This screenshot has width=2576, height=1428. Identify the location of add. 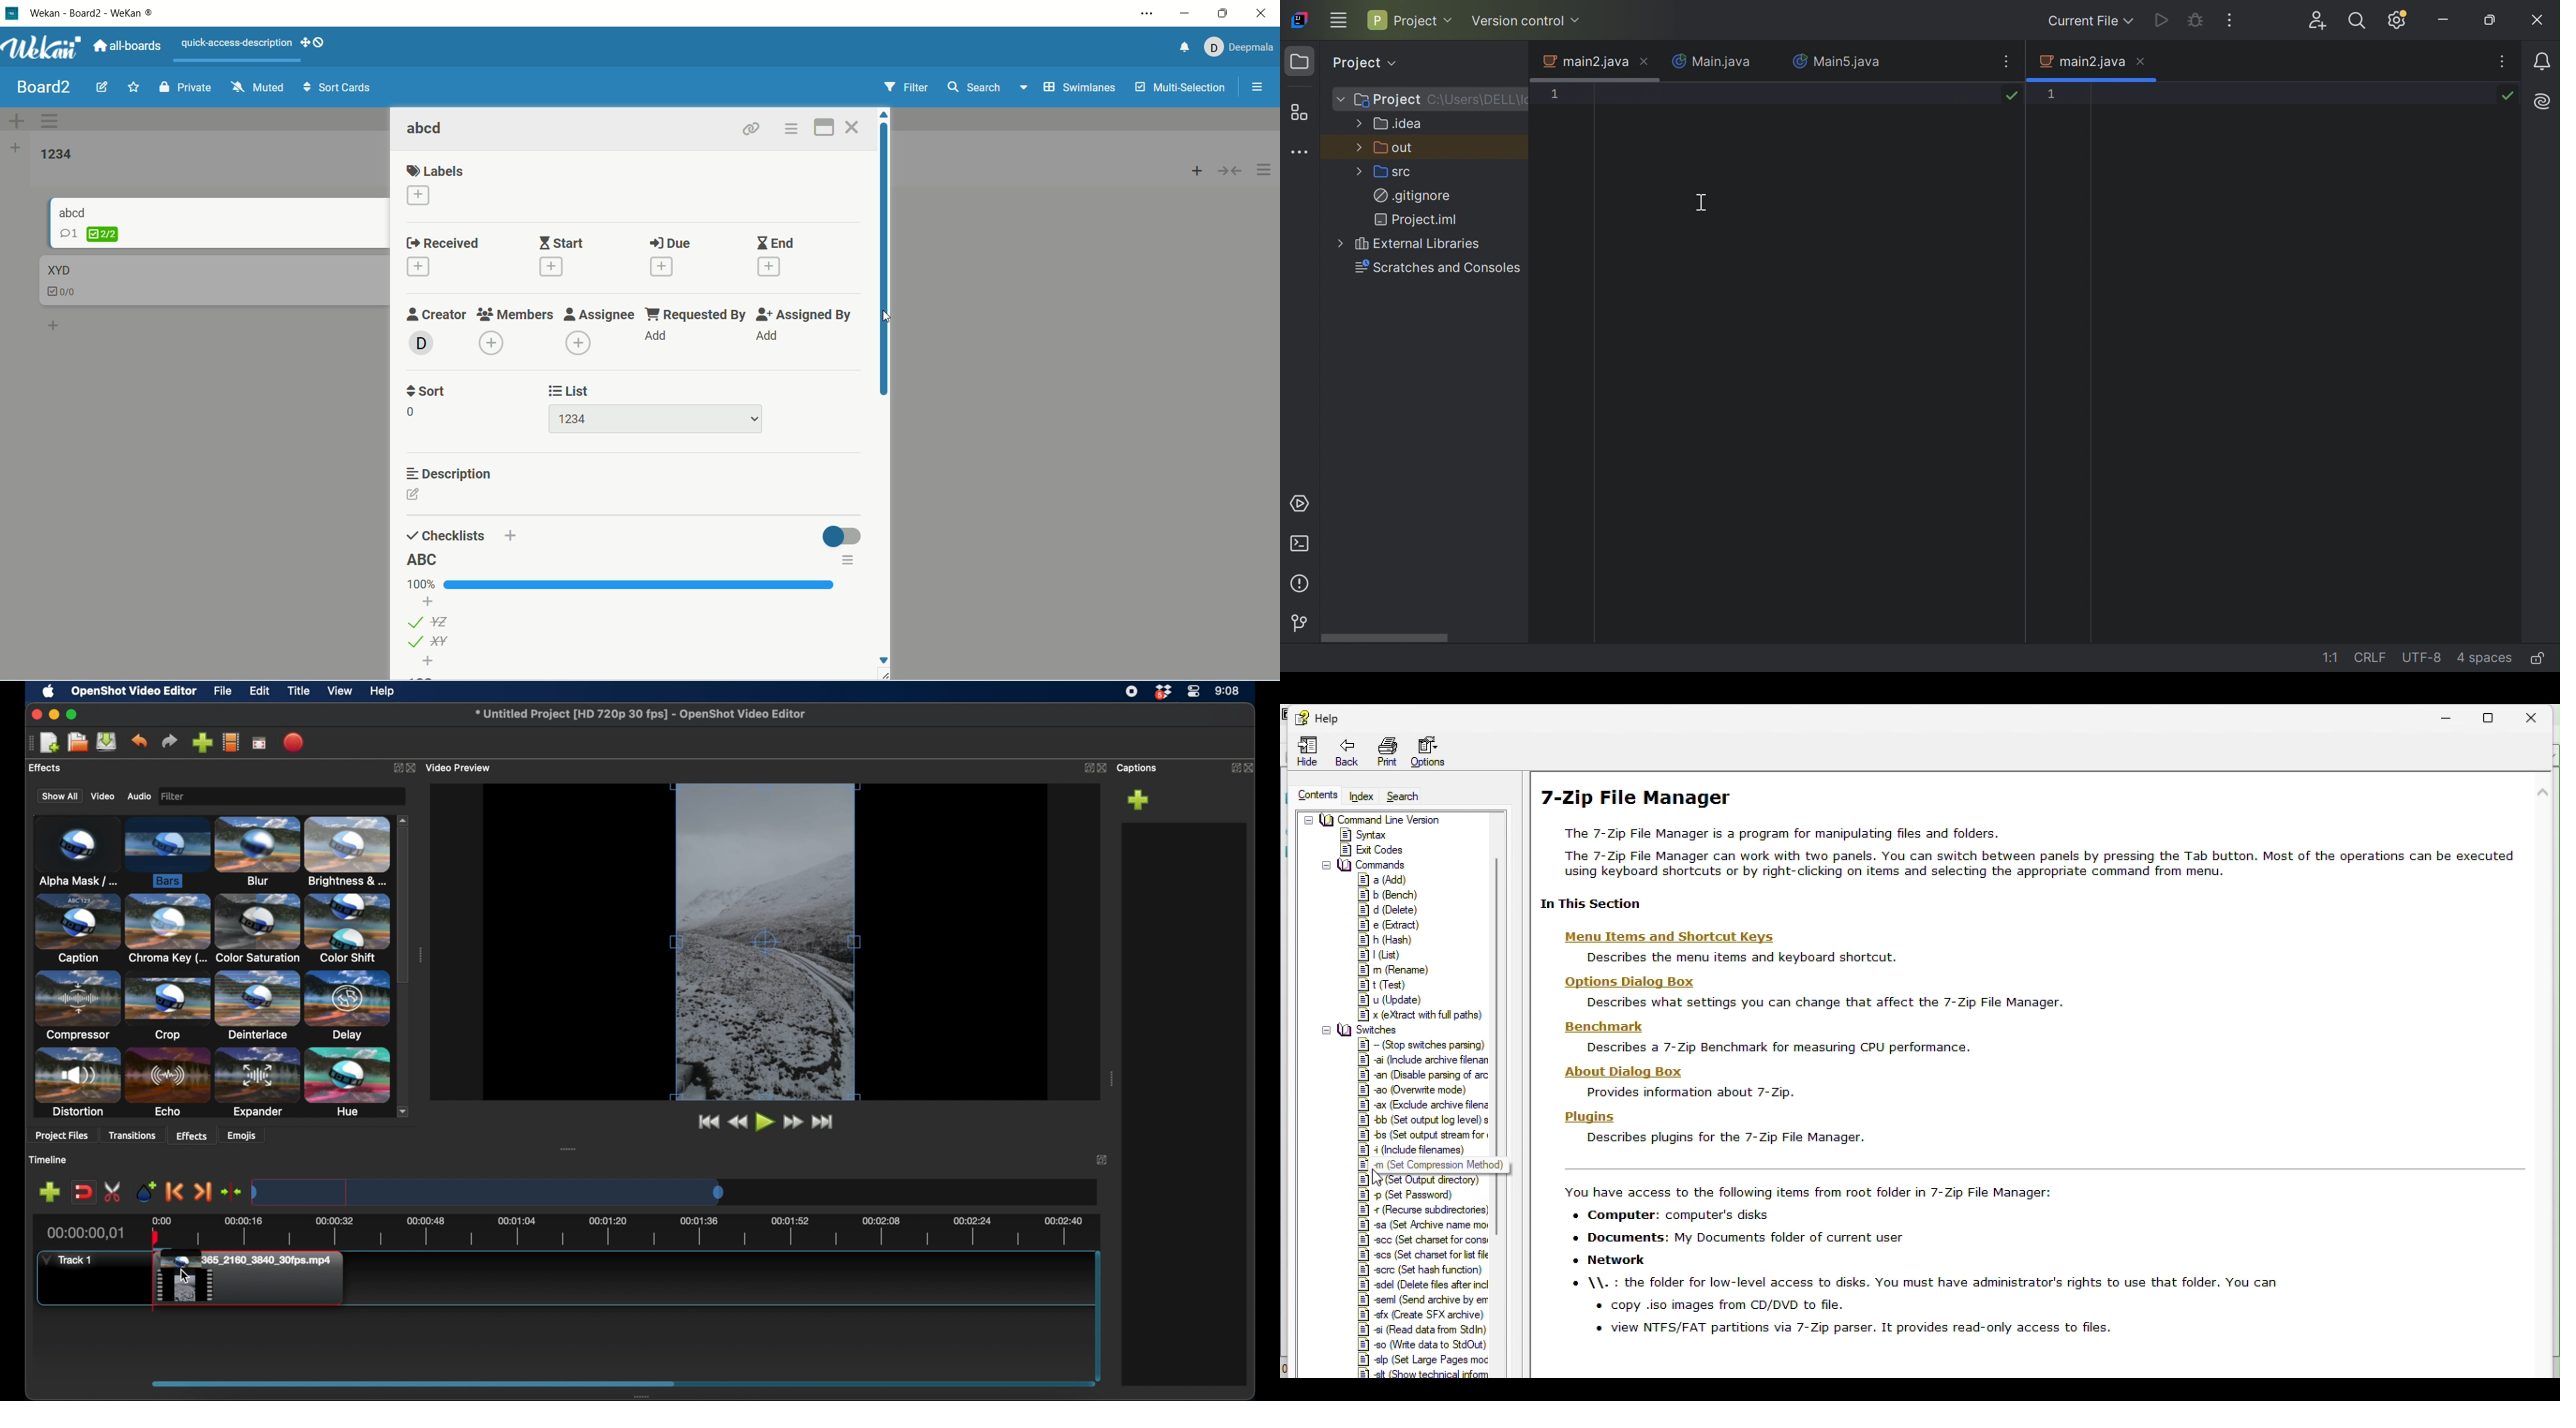
(658, 334).